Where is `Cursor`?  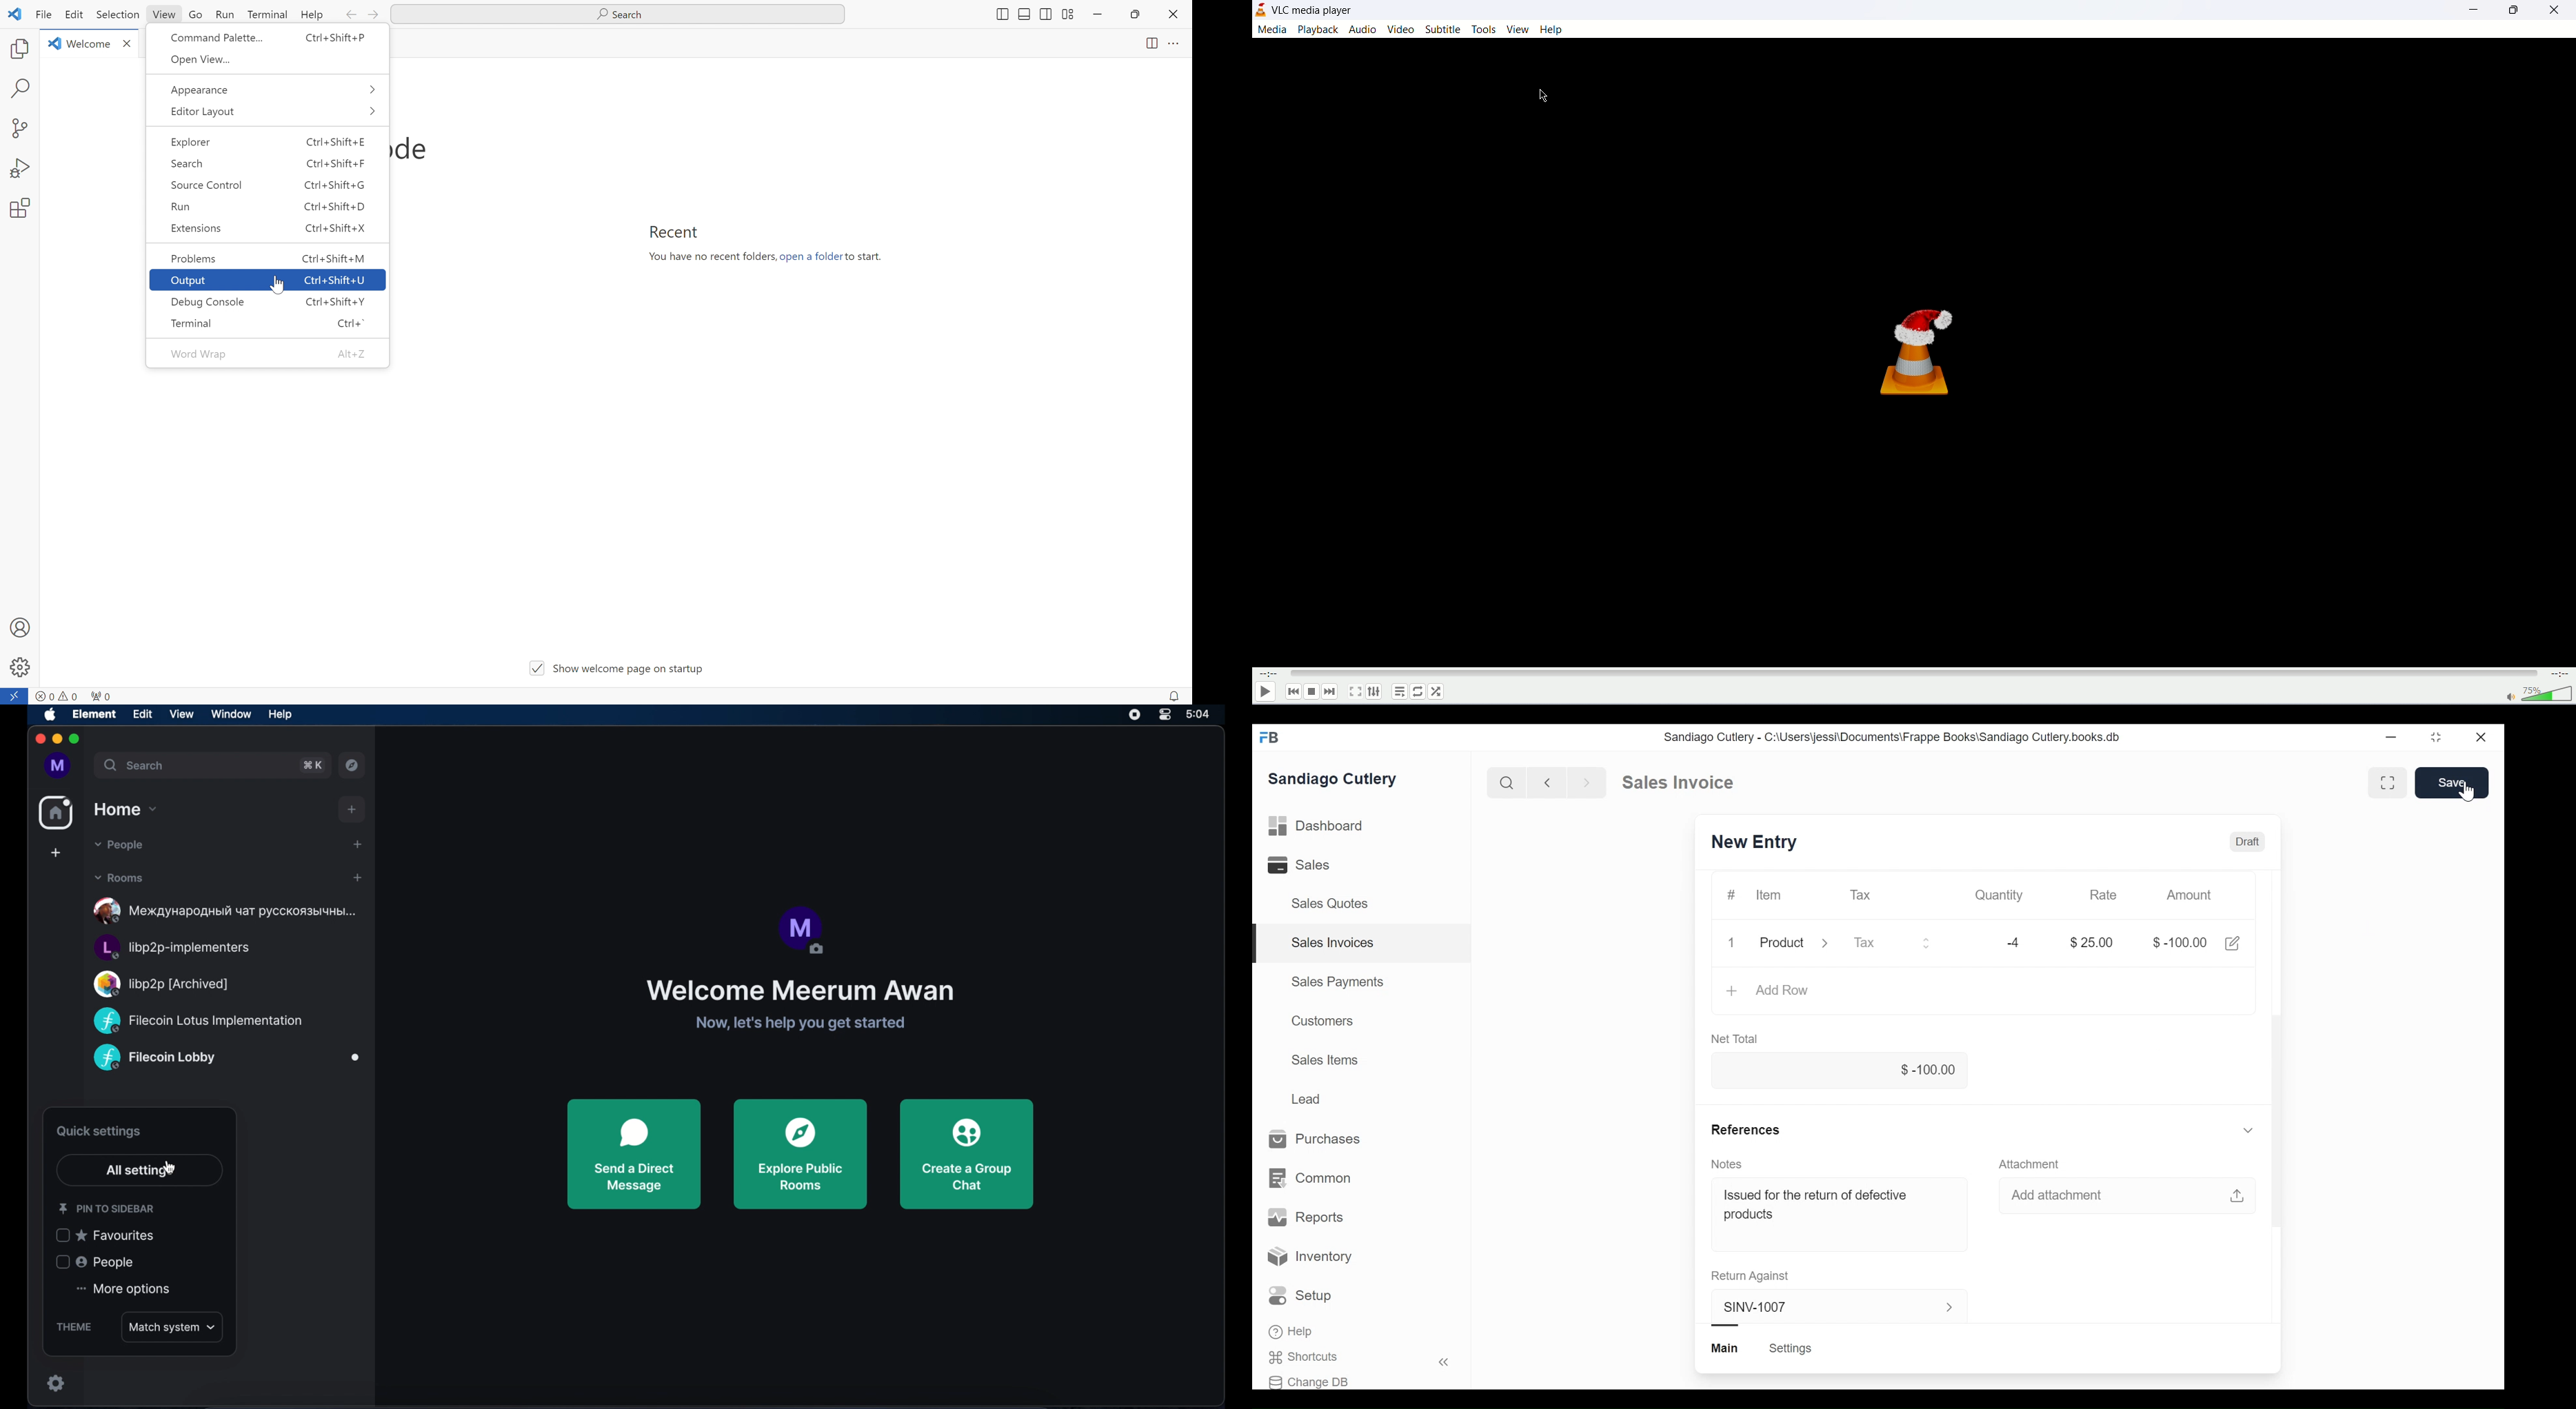 Cursor is located at coordinates (2466, 791).